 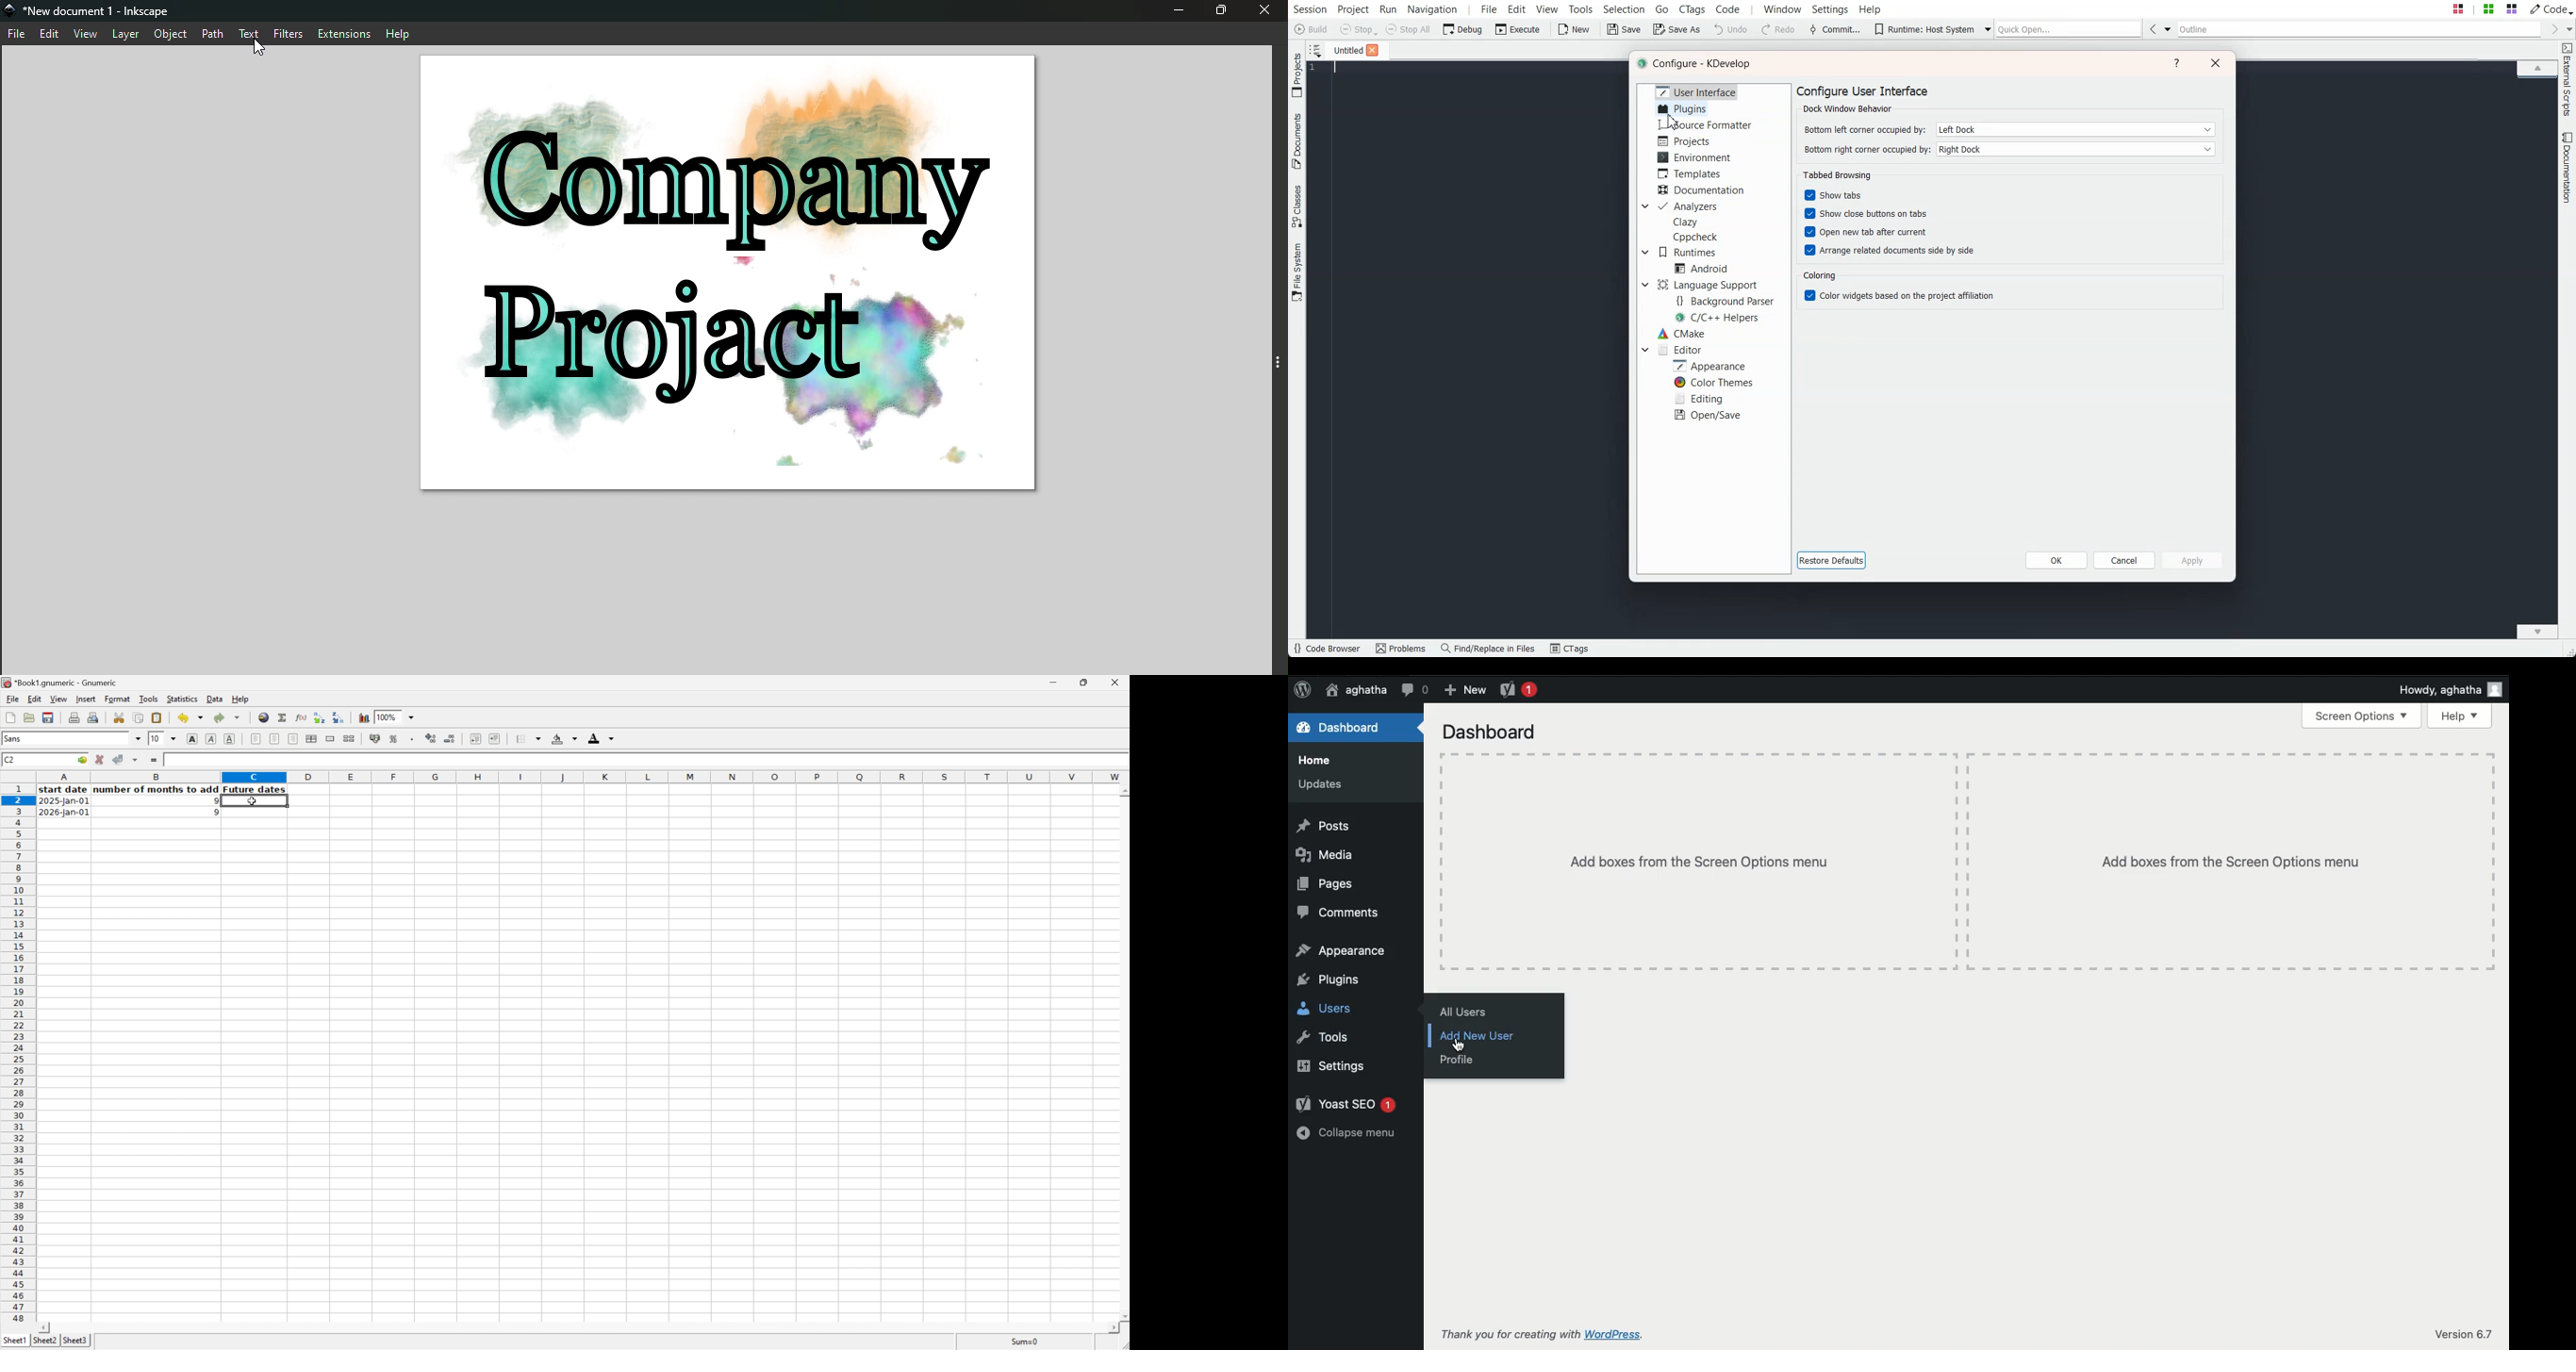 What do you see at coordinates (1342, 948) in the screenshot?
I see `Appearance` at bounding box center [1342, 948].